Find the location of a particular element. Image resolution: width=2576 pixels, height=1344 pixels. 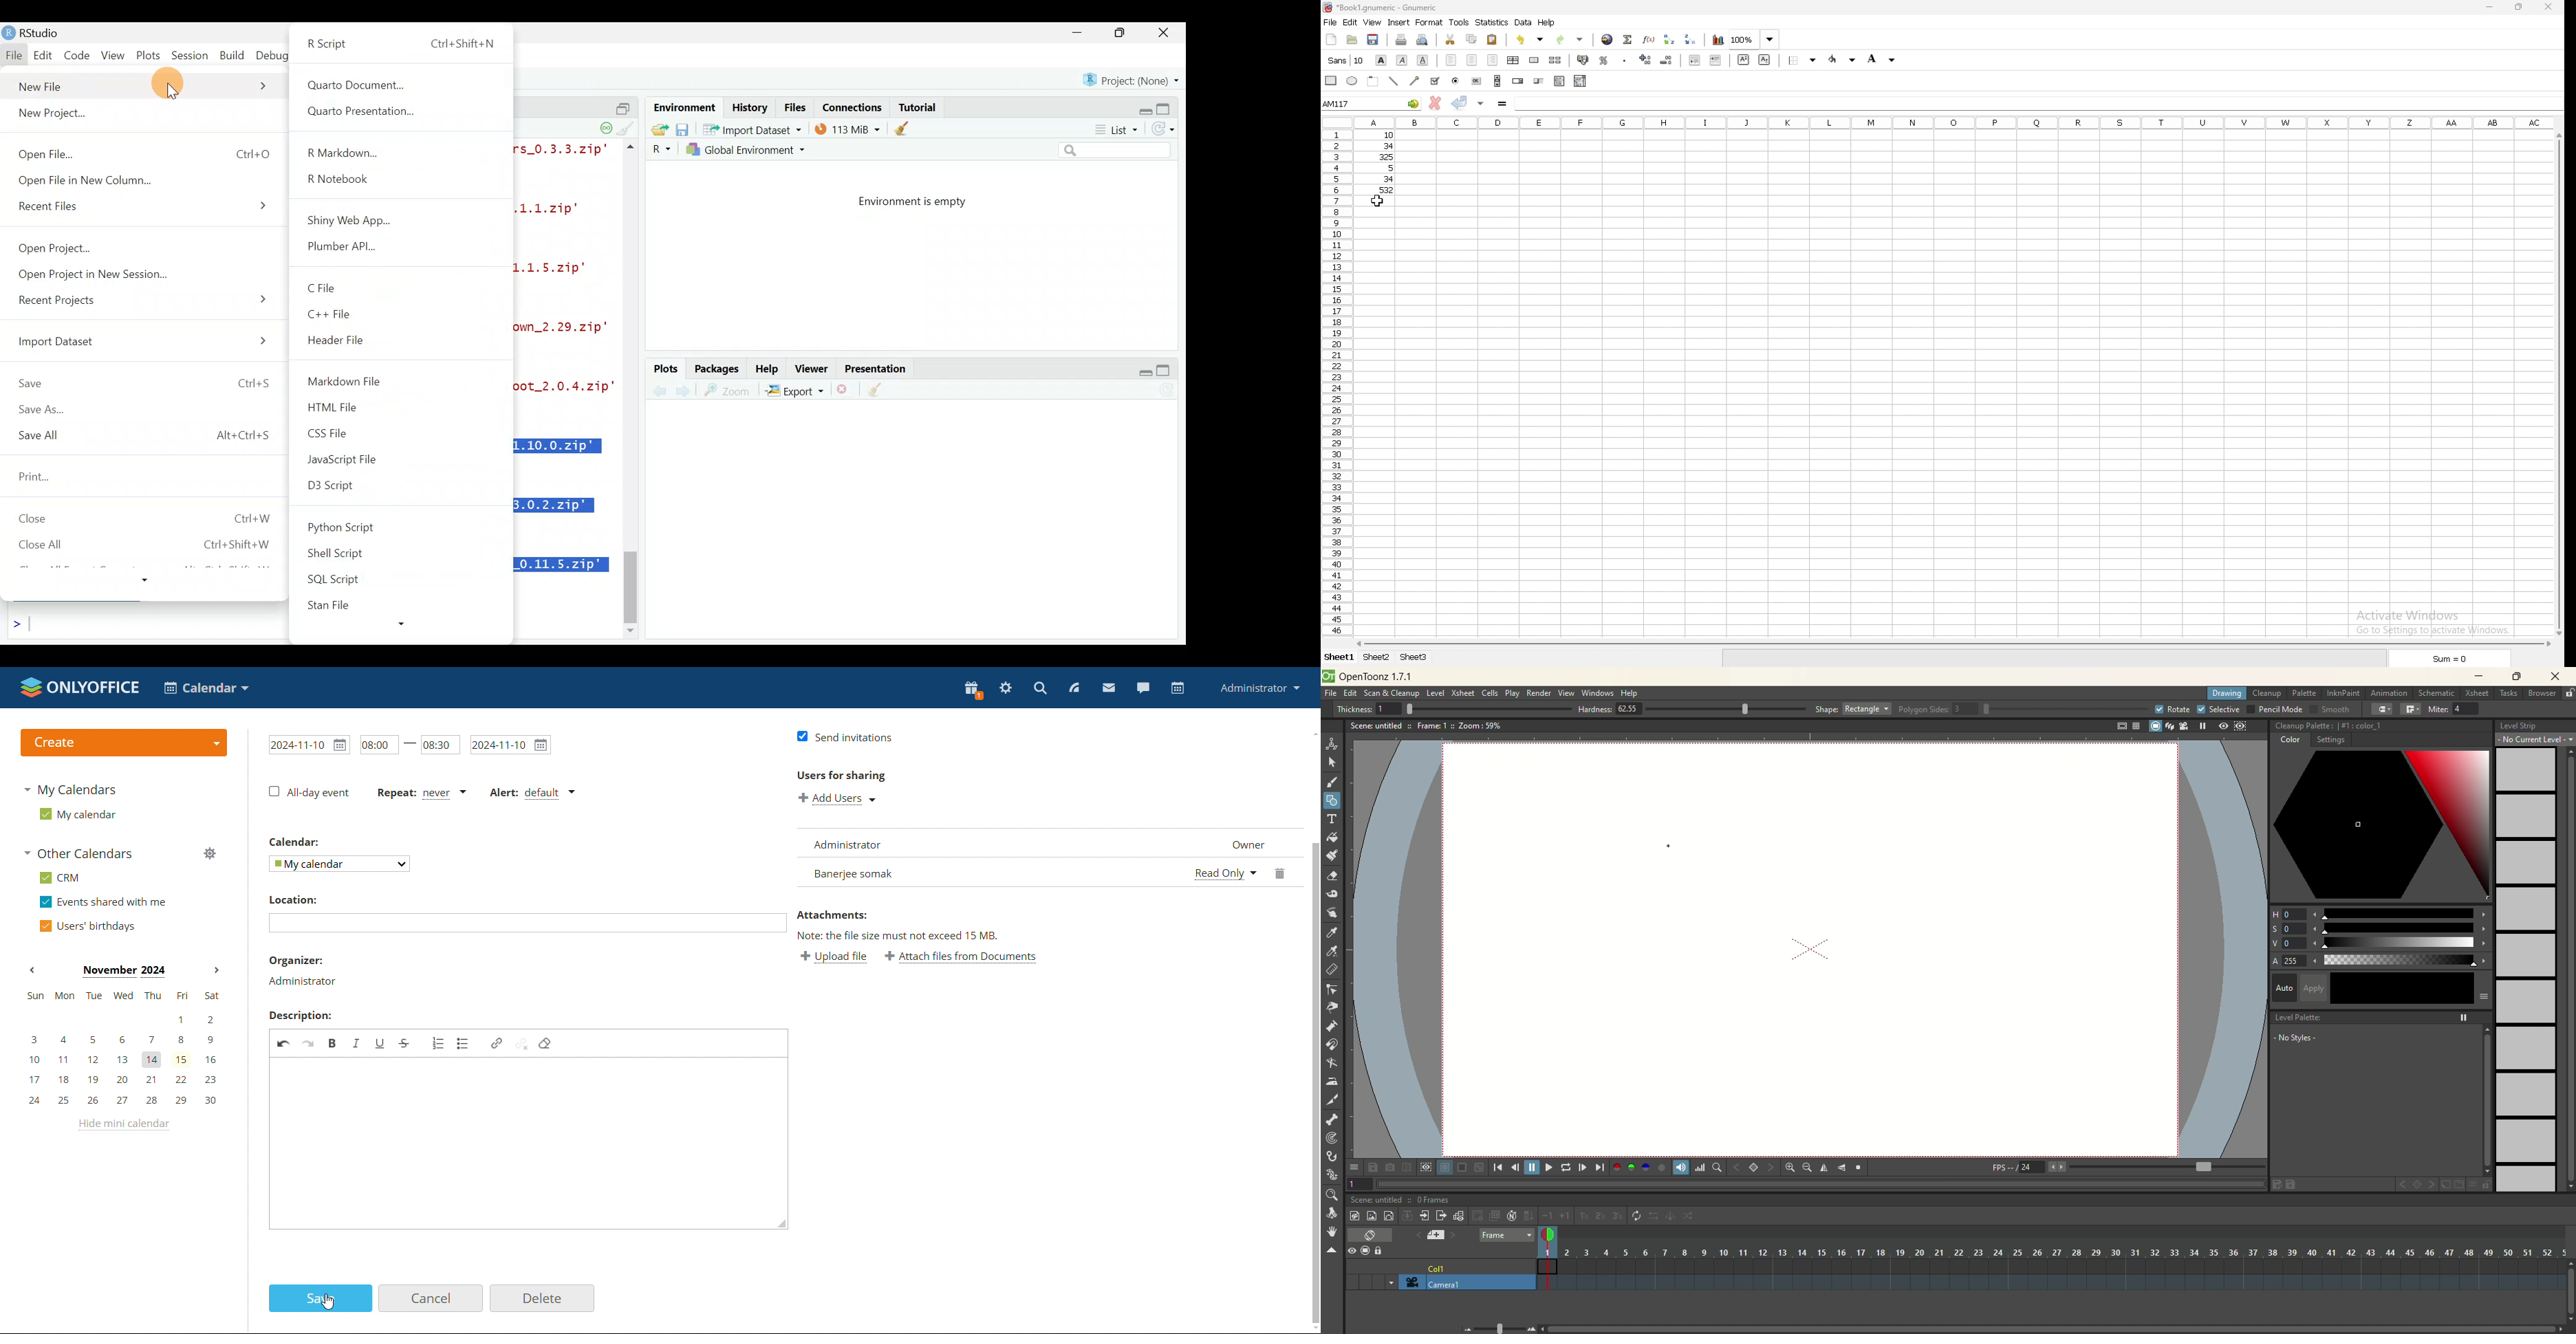

calendar is located at coordinates (1176, 688).